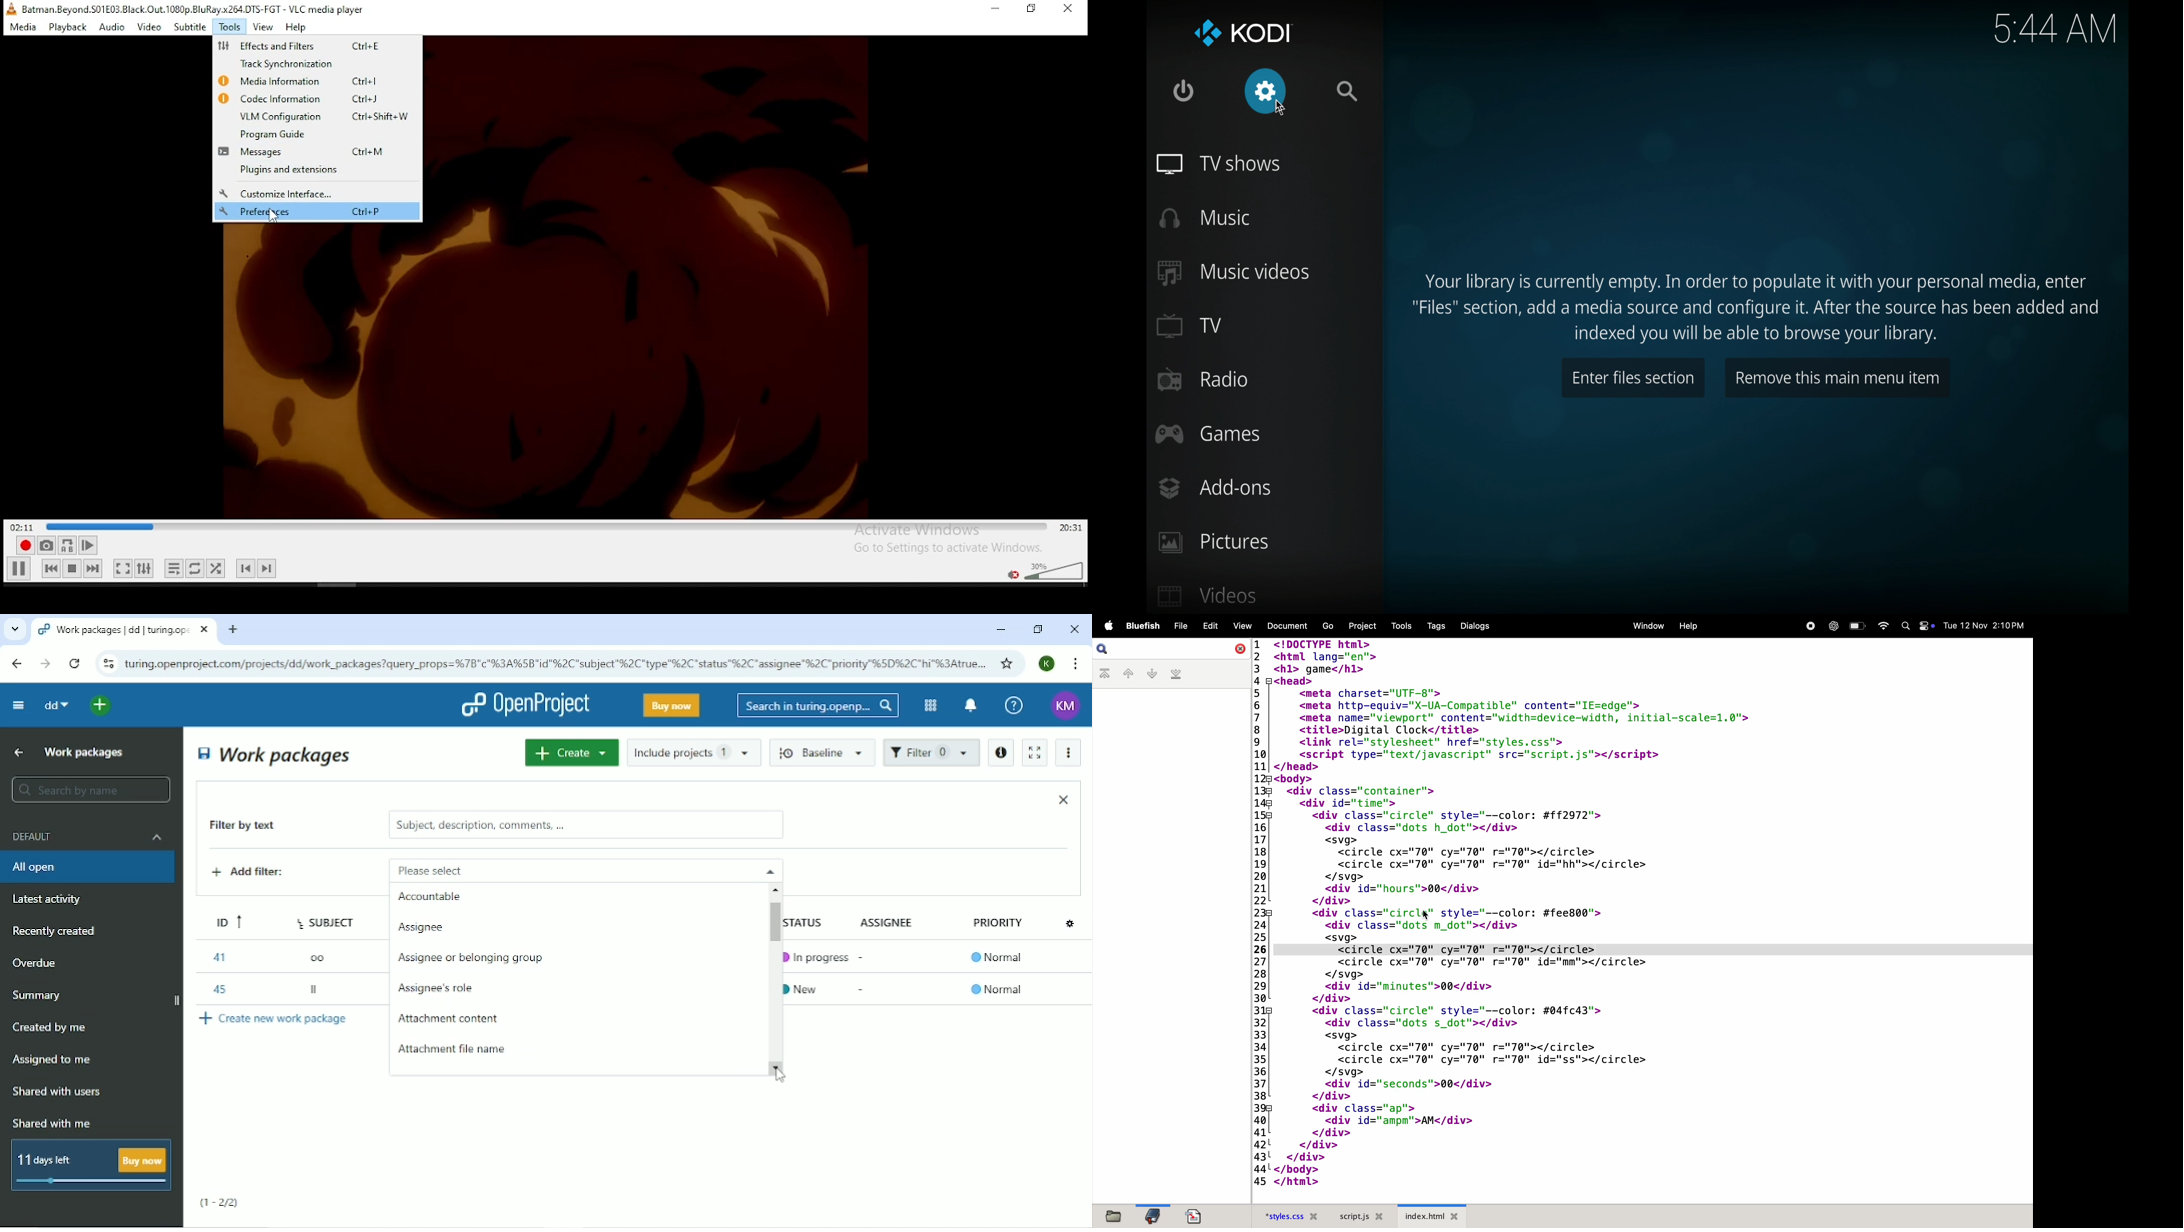 Image resolution: width=2184 pixels, height=1232 pixels. I want to click on code block, so click(1562, 911).